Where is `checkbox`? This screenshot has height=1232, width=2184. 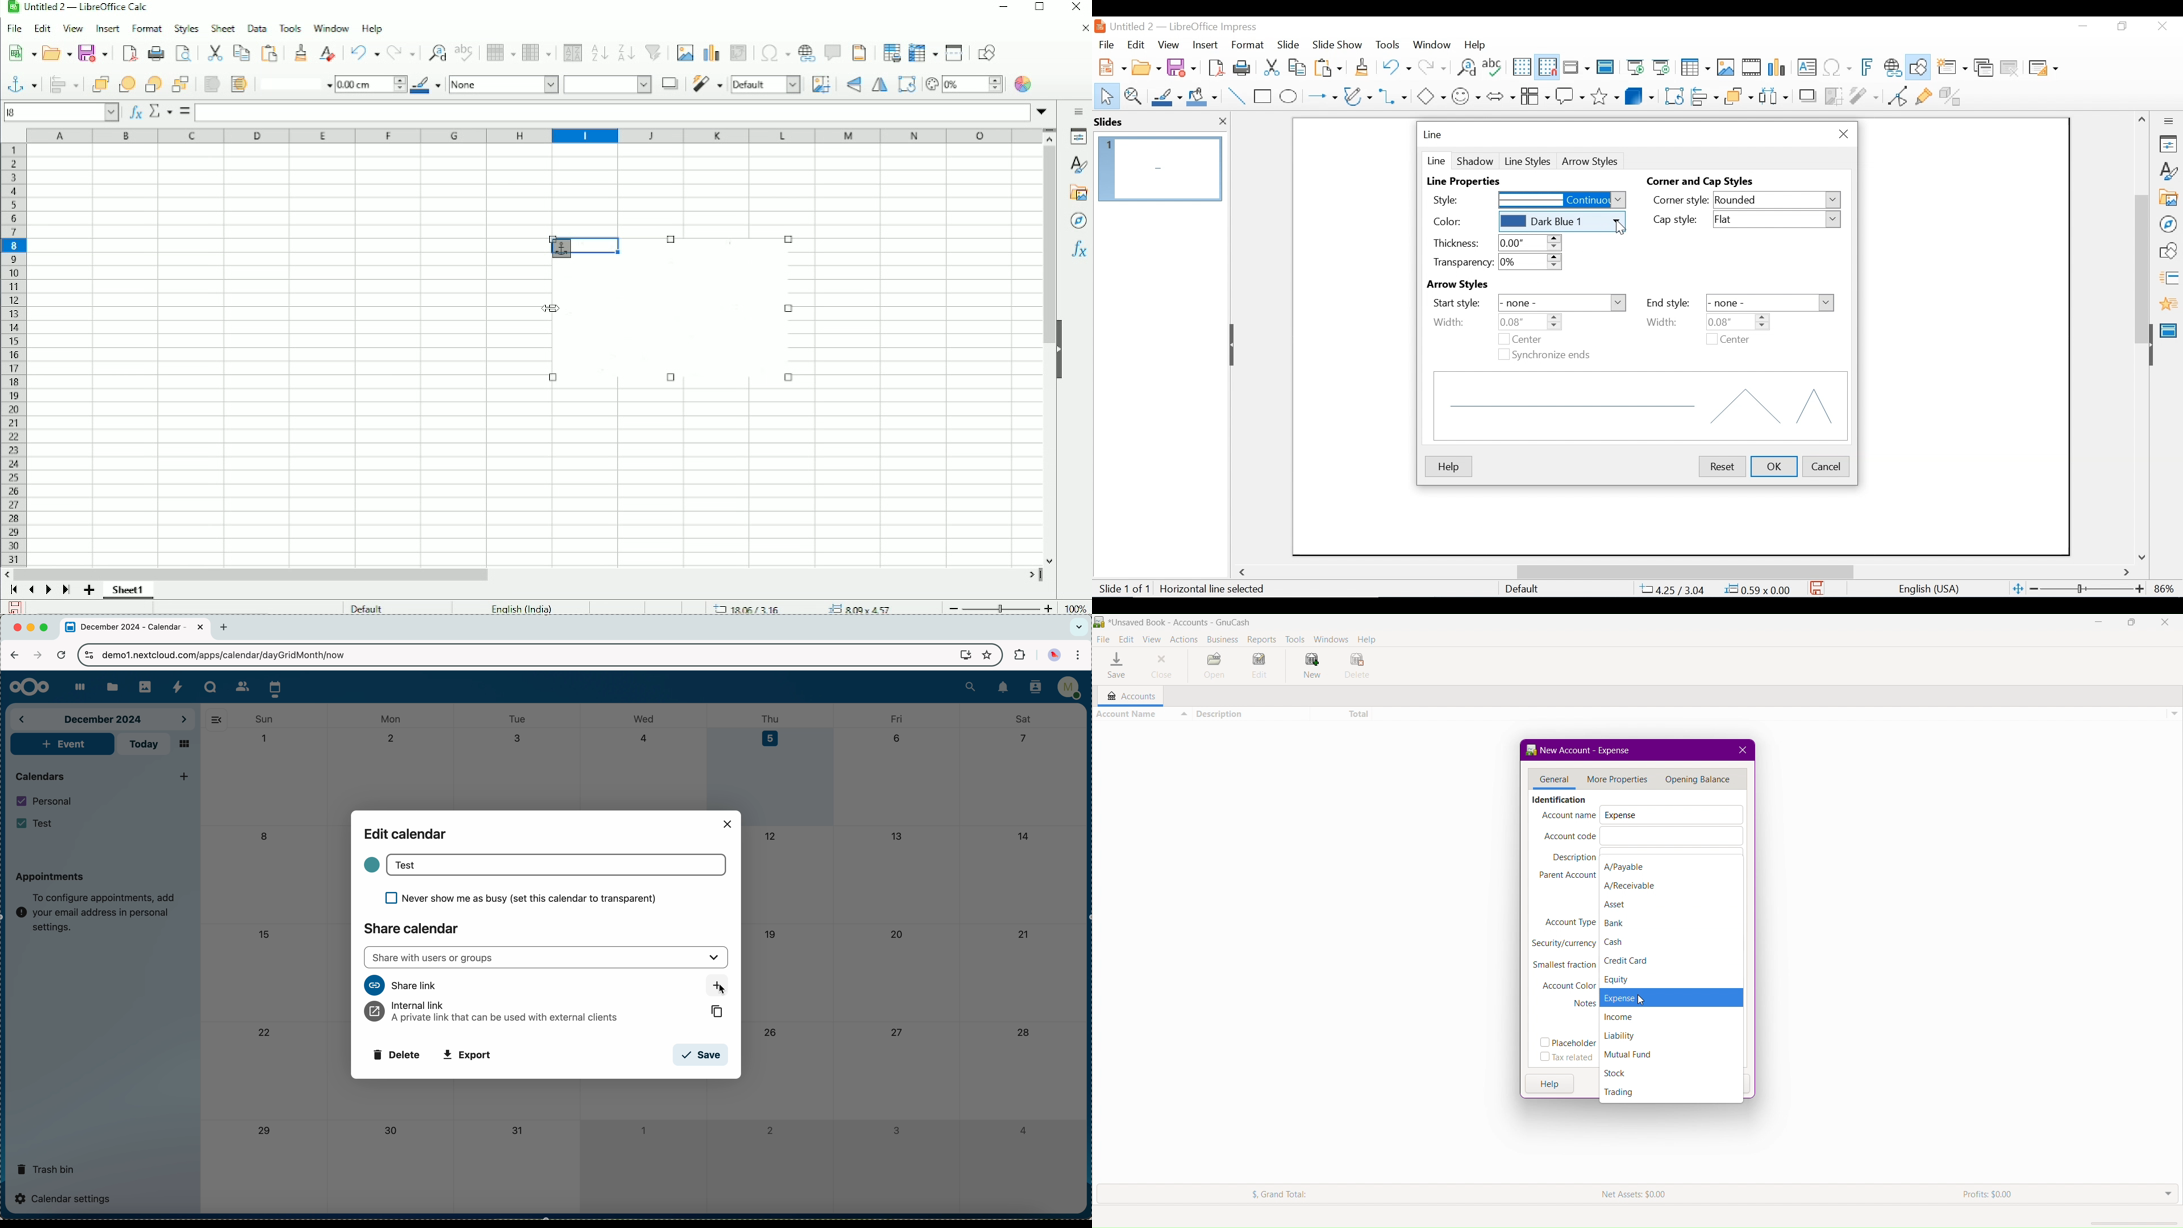 checkbox is located at coordinates (1502, 354).